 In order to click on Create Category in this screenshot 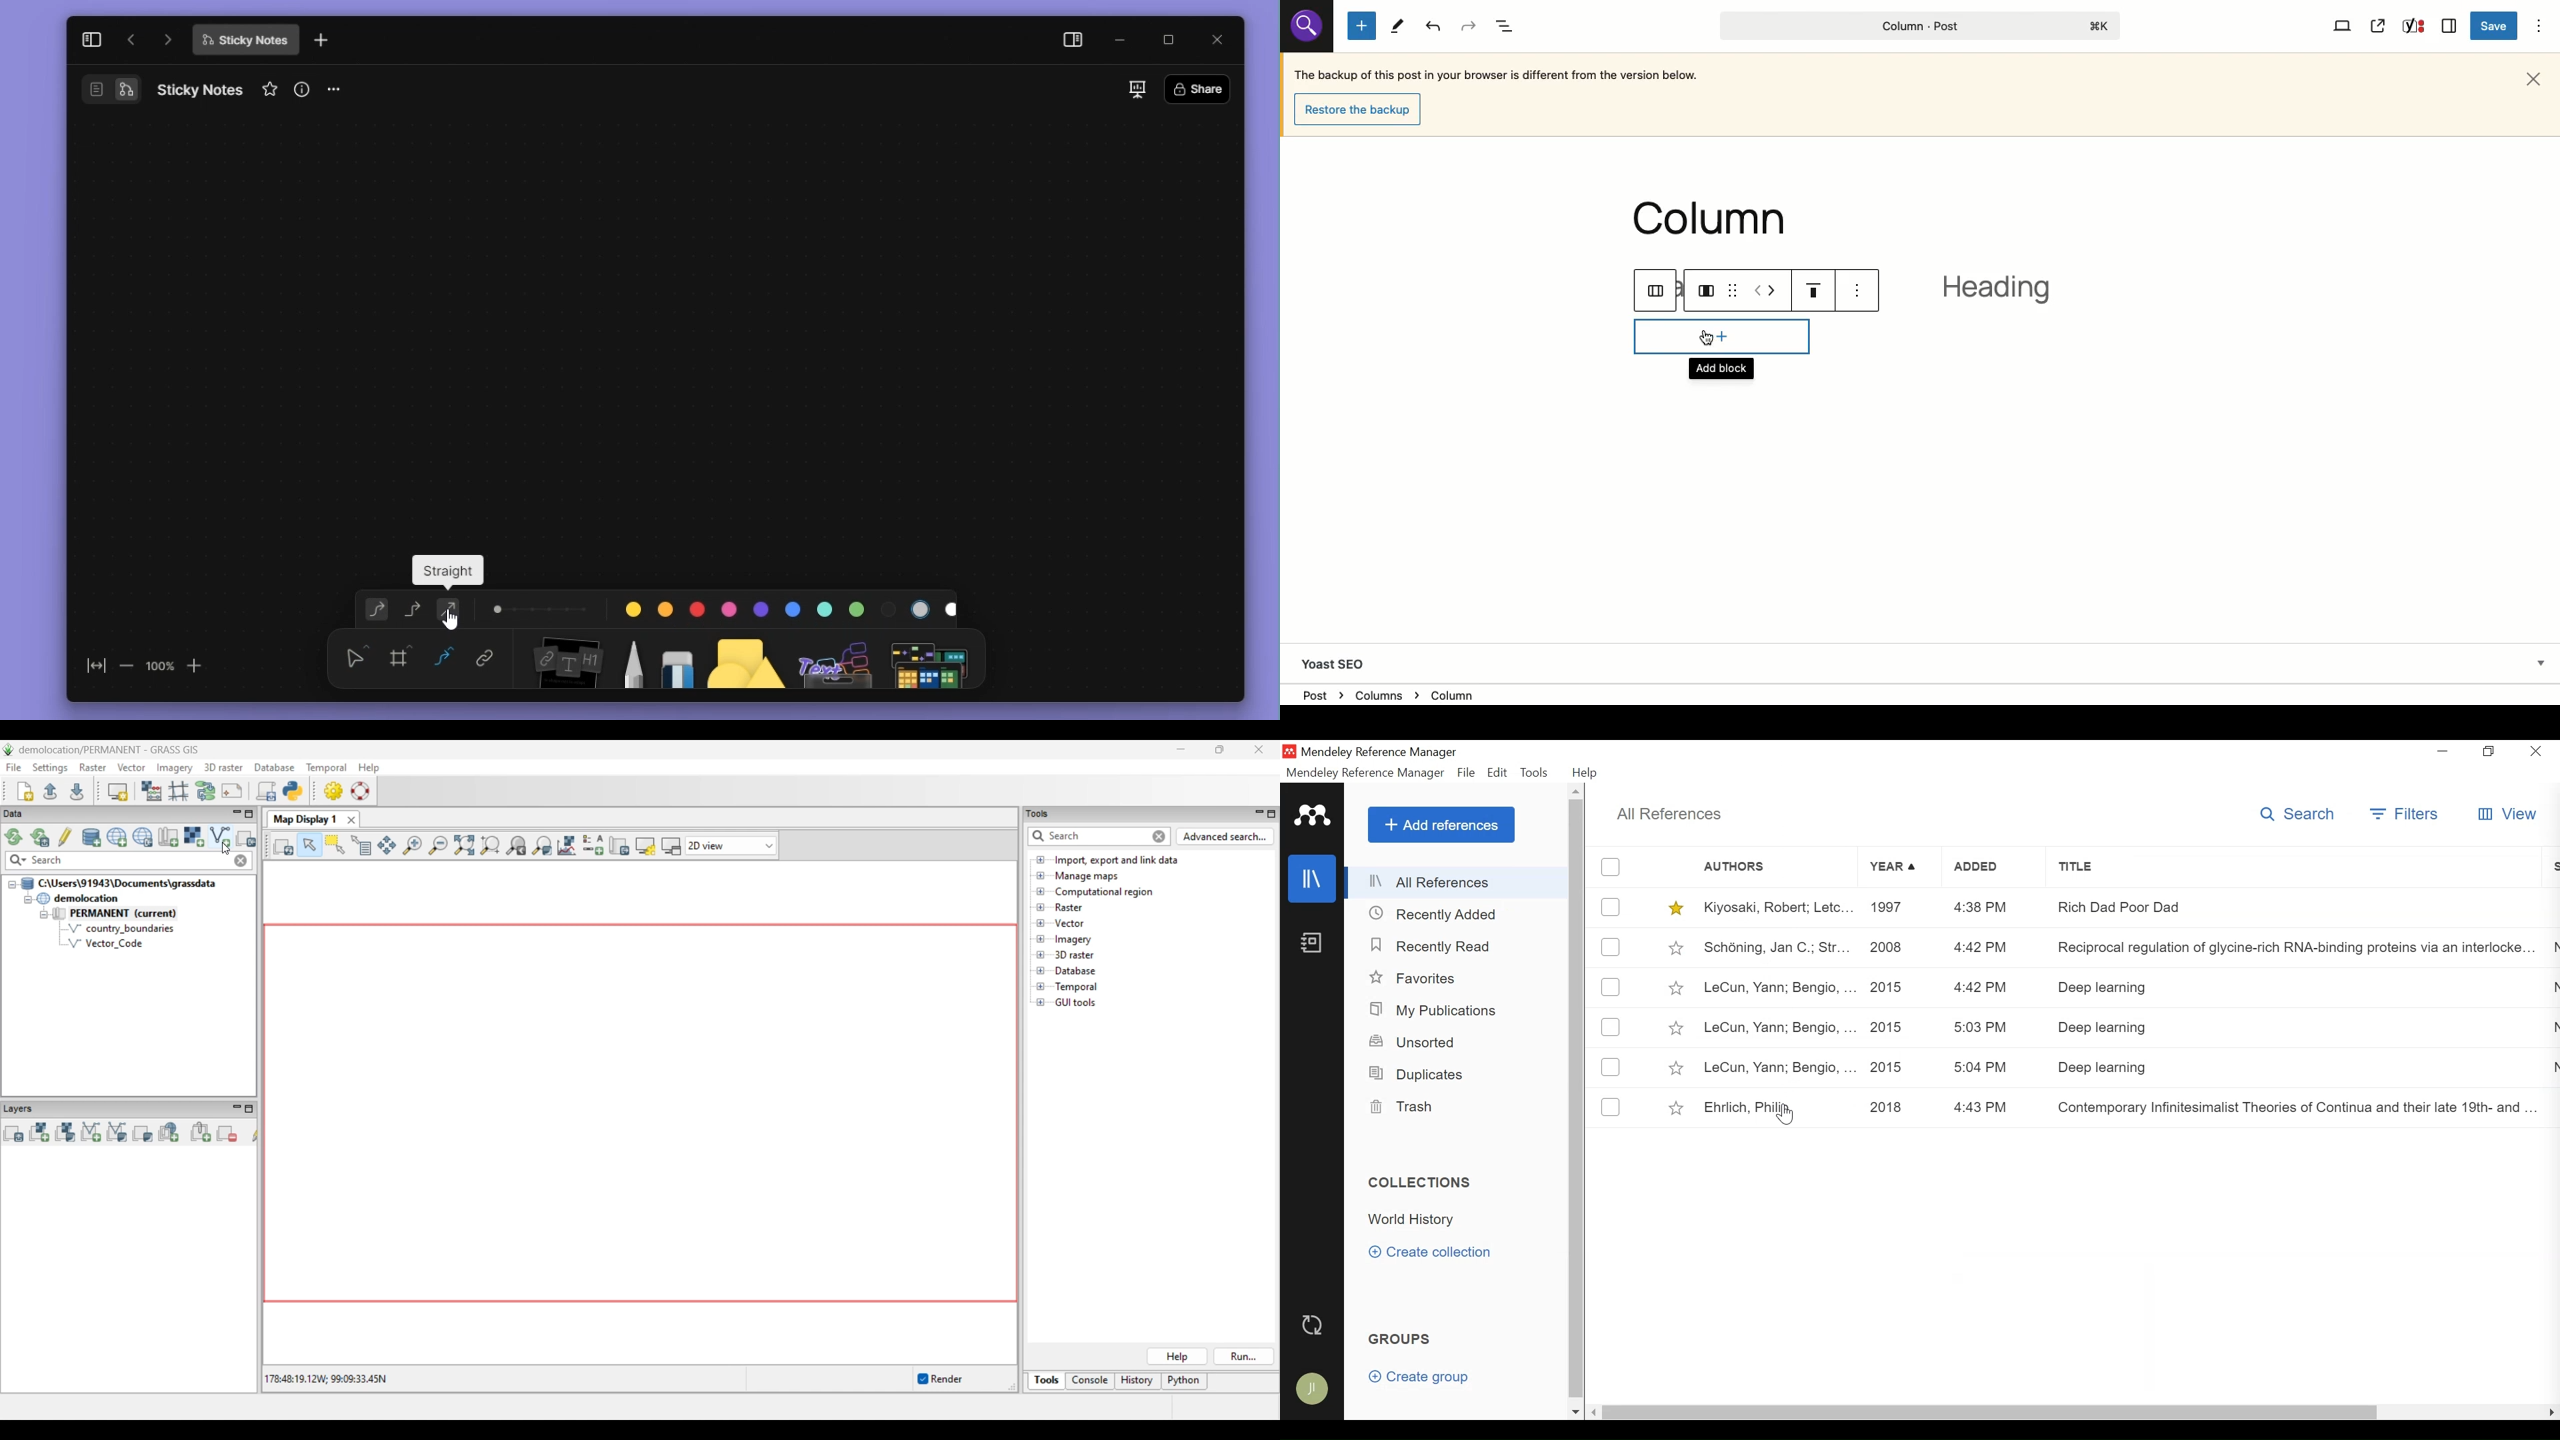, I will do `click(1433, 1253)`.